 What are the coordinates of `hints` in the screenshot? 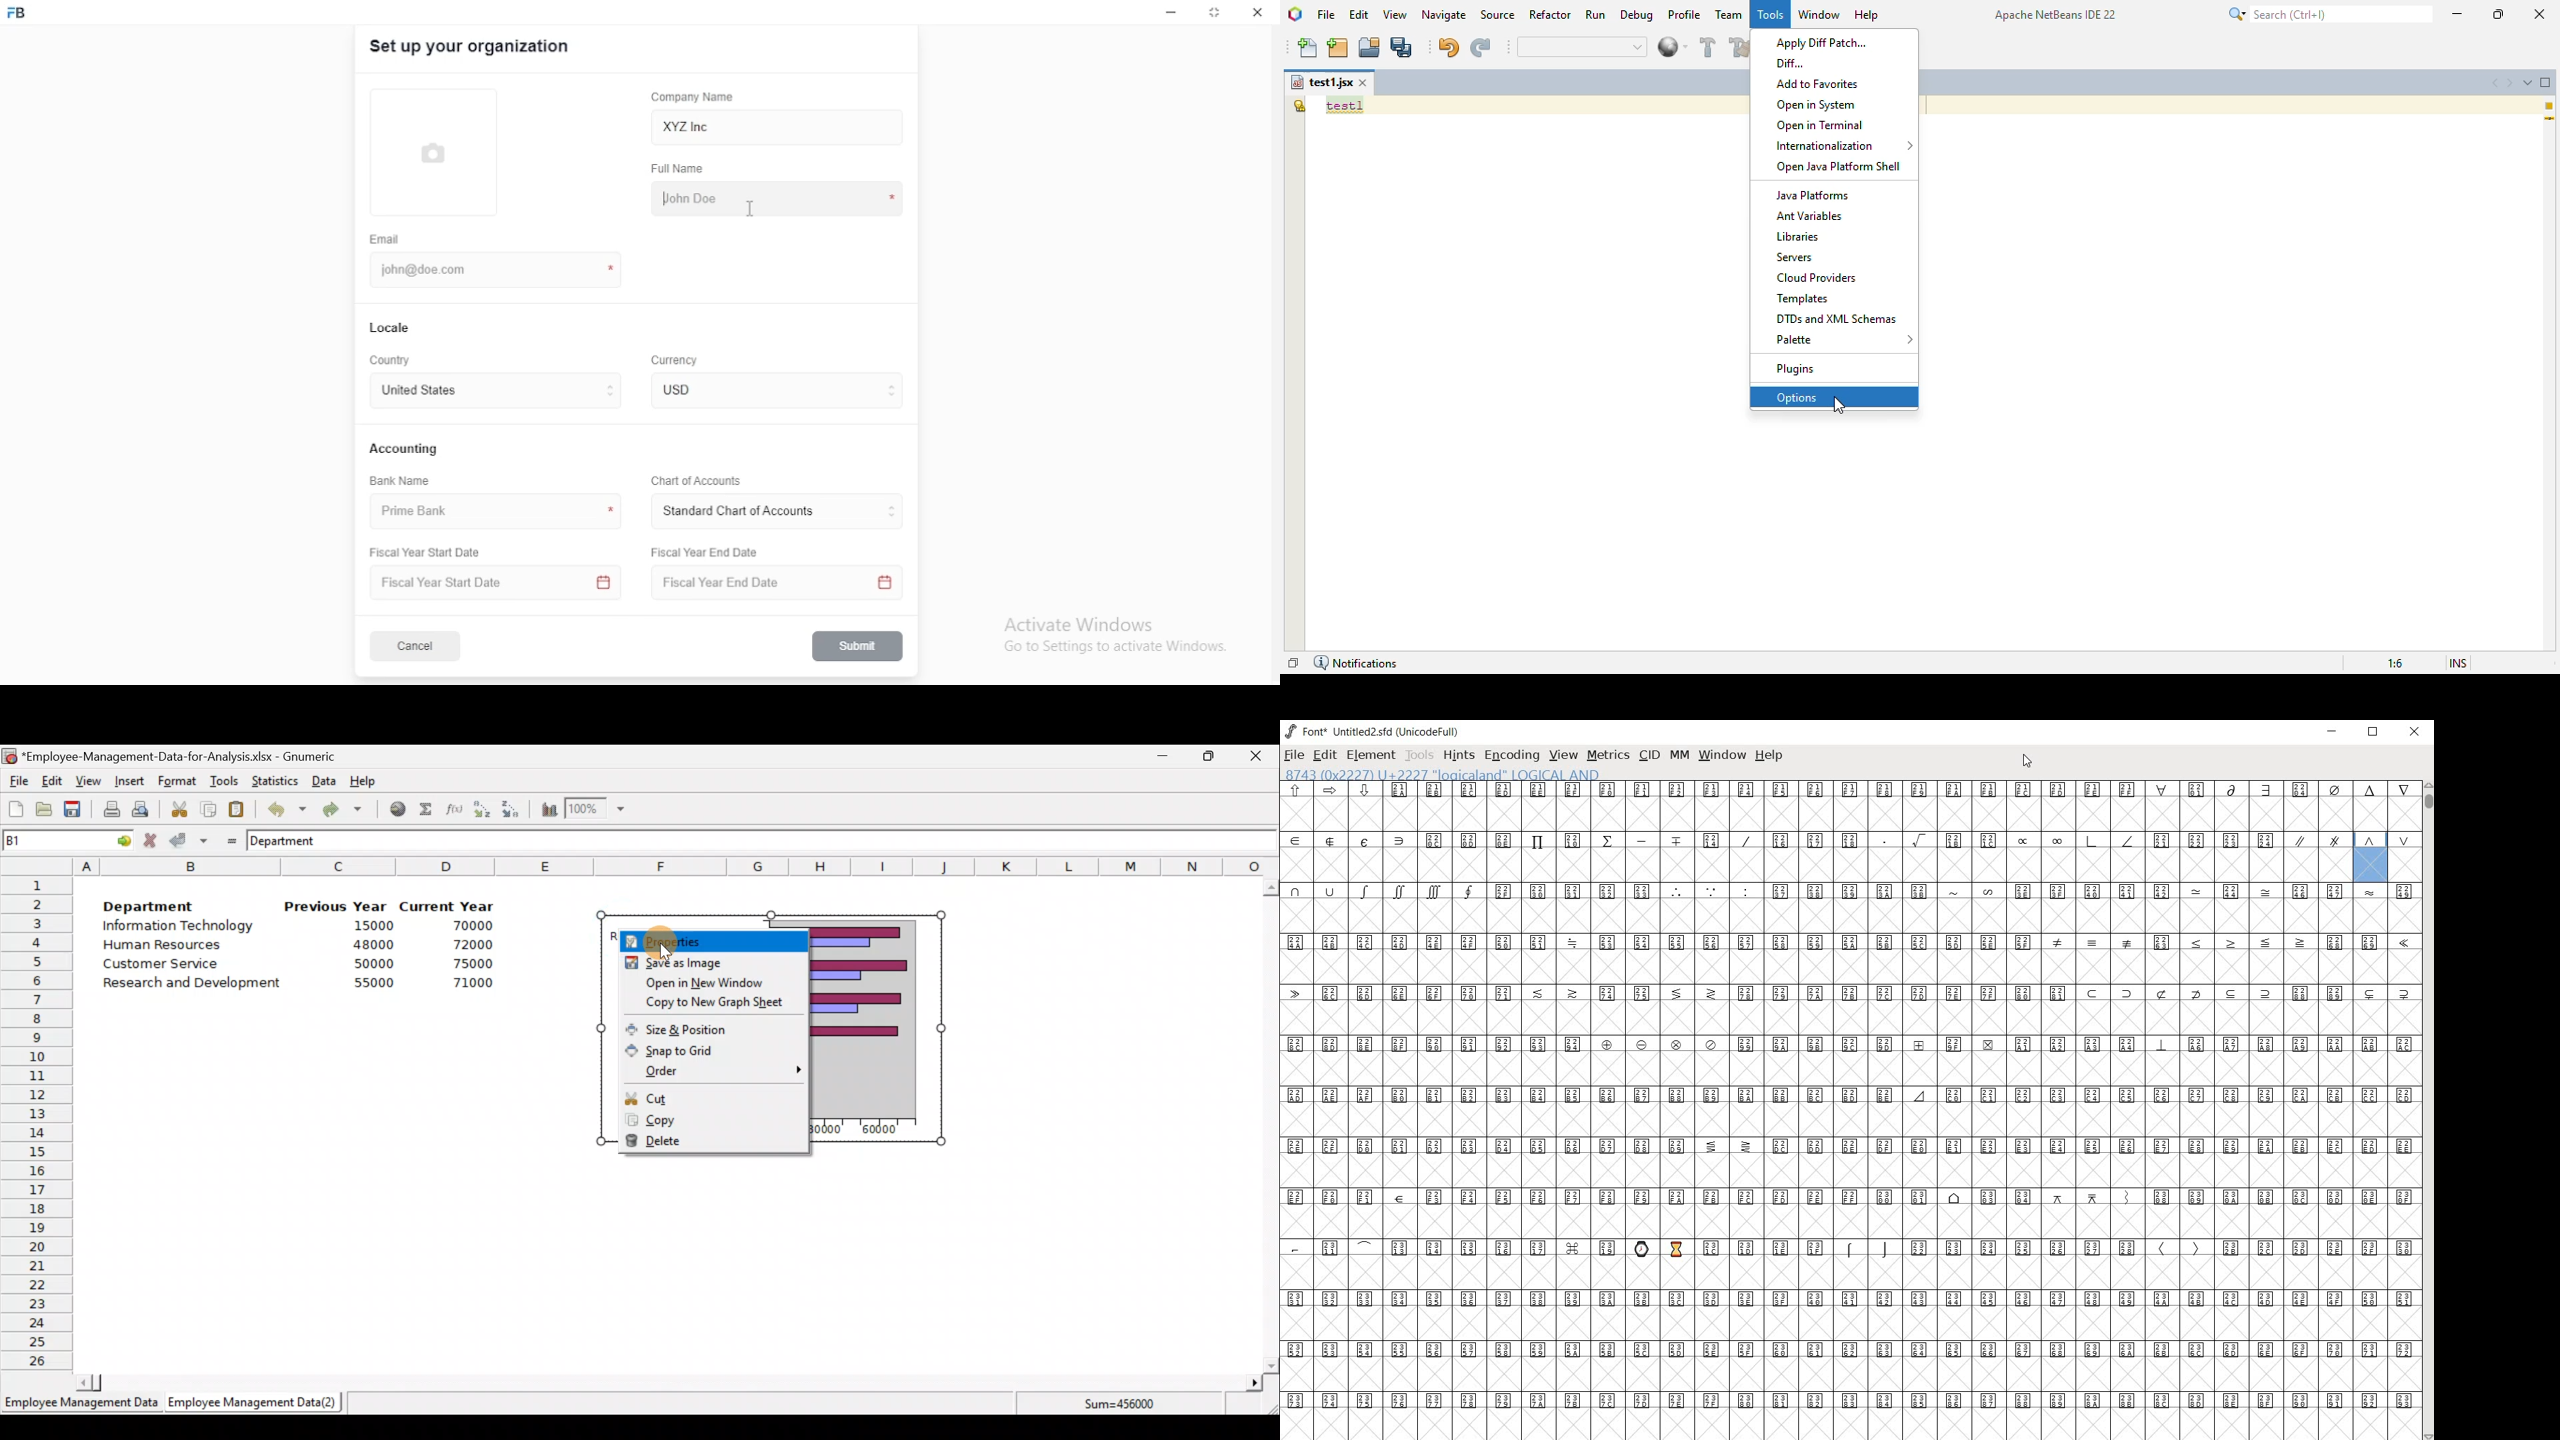 It's located at (1459, 757).